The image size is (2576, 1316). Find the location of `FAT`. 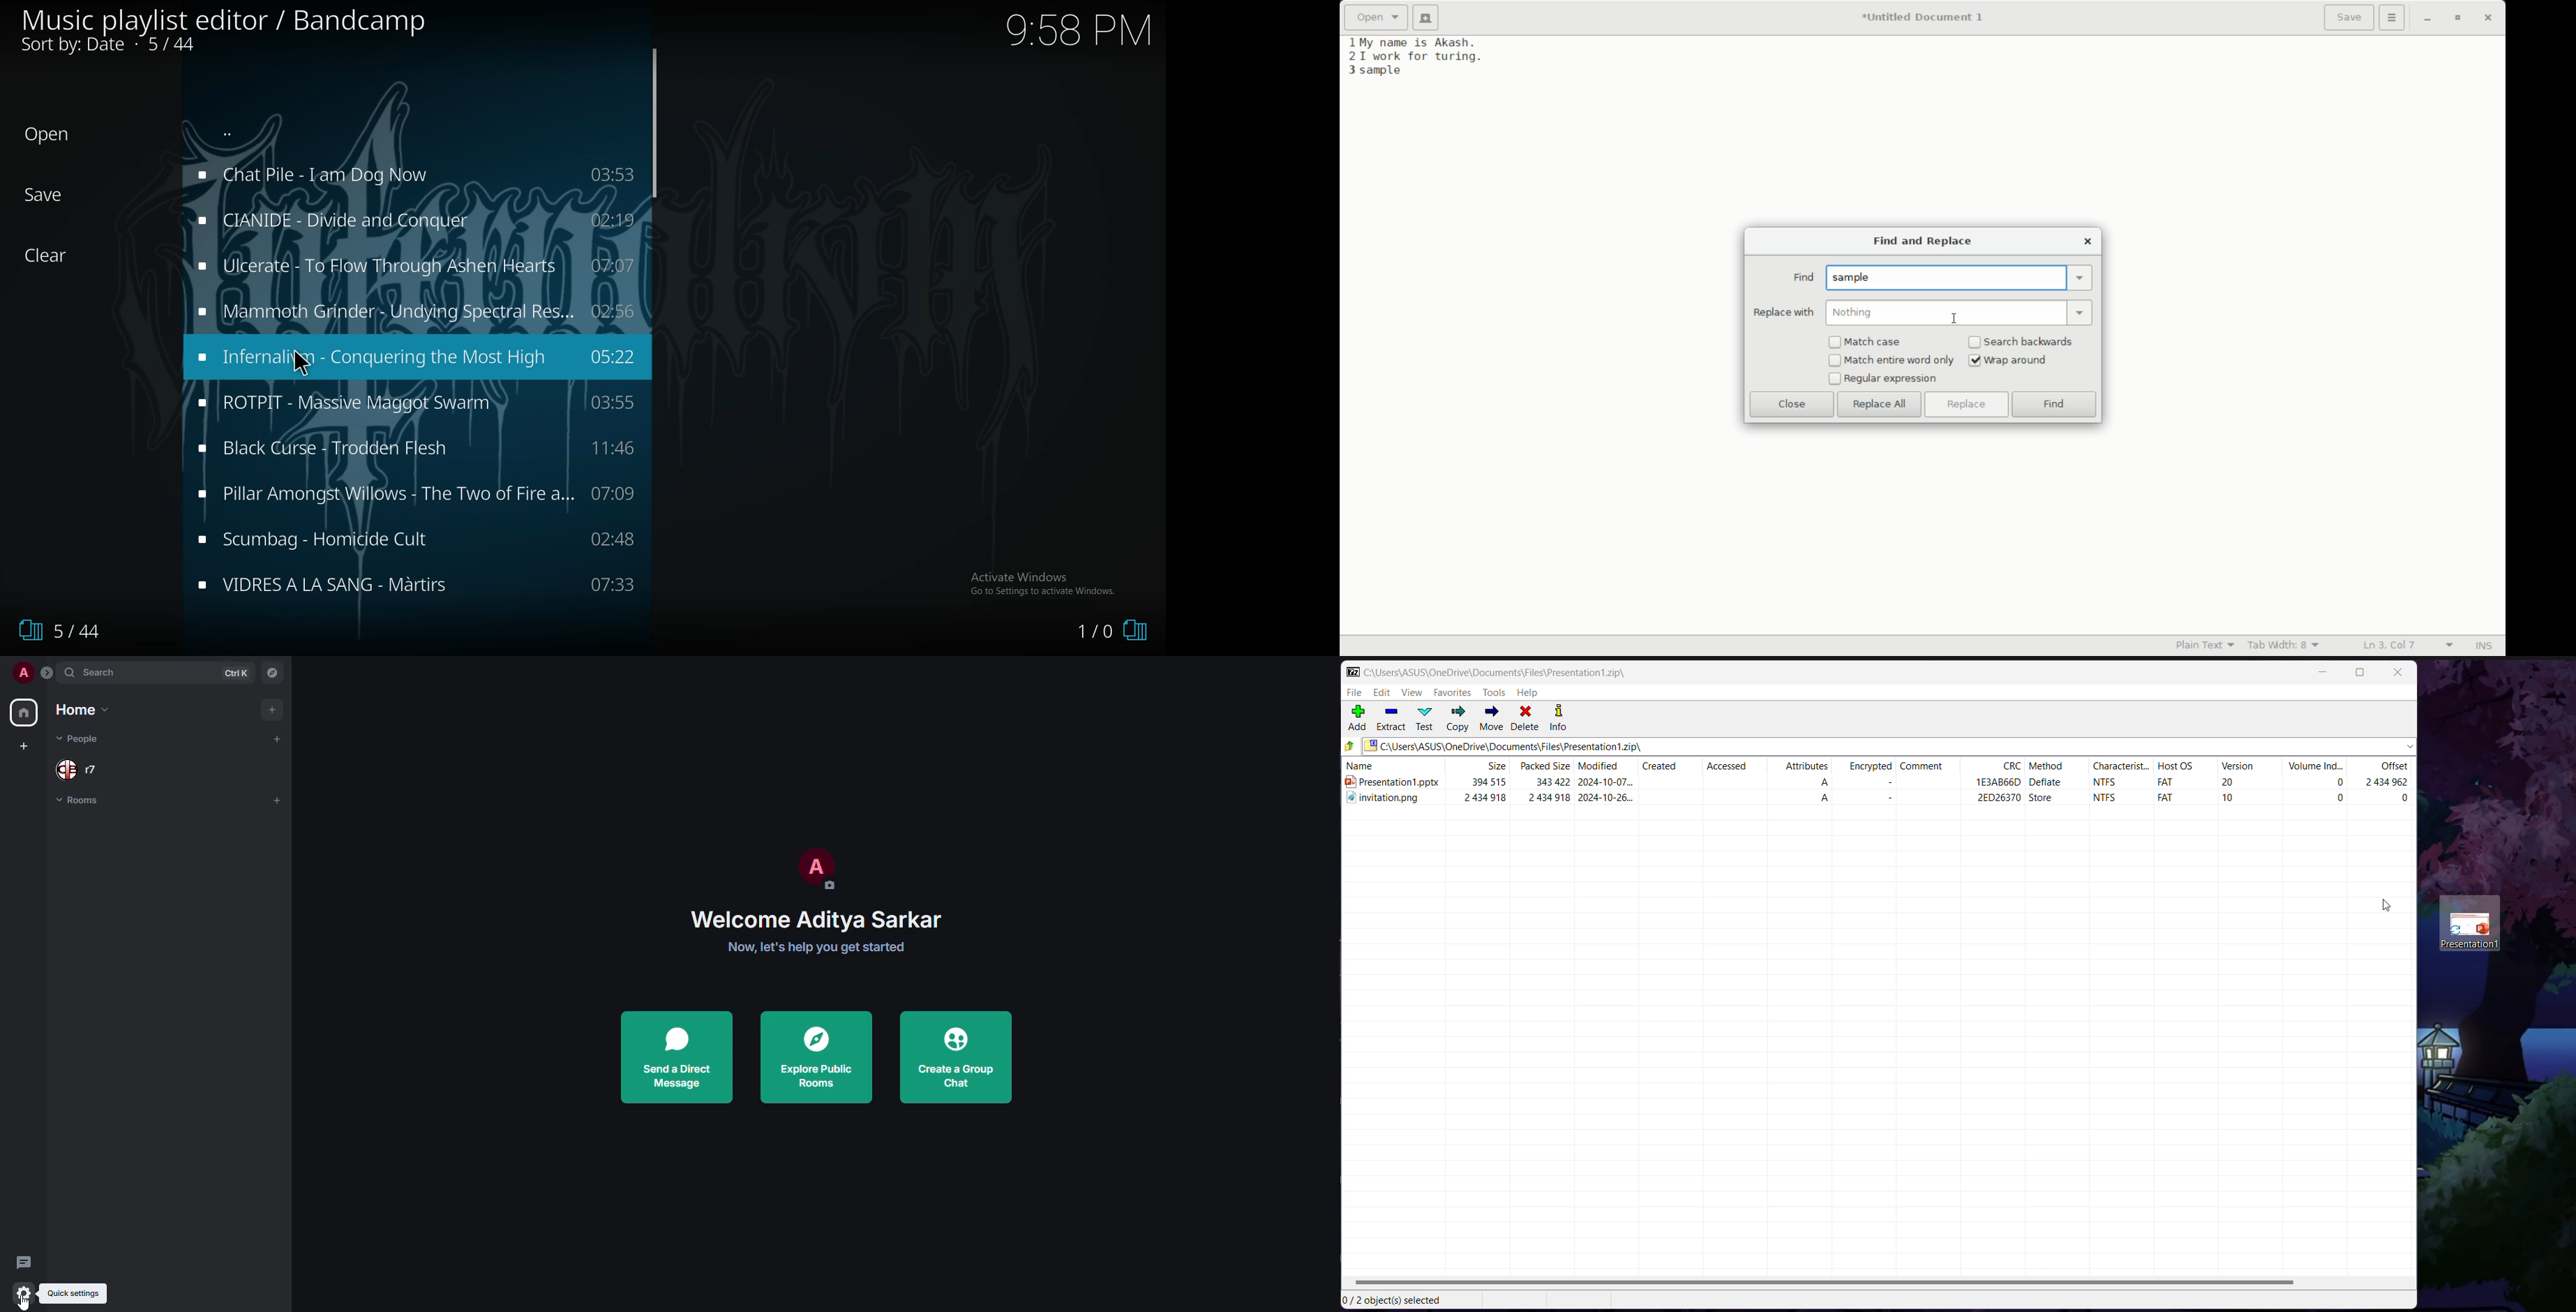

FAT is located at coordinates (2162, 798).